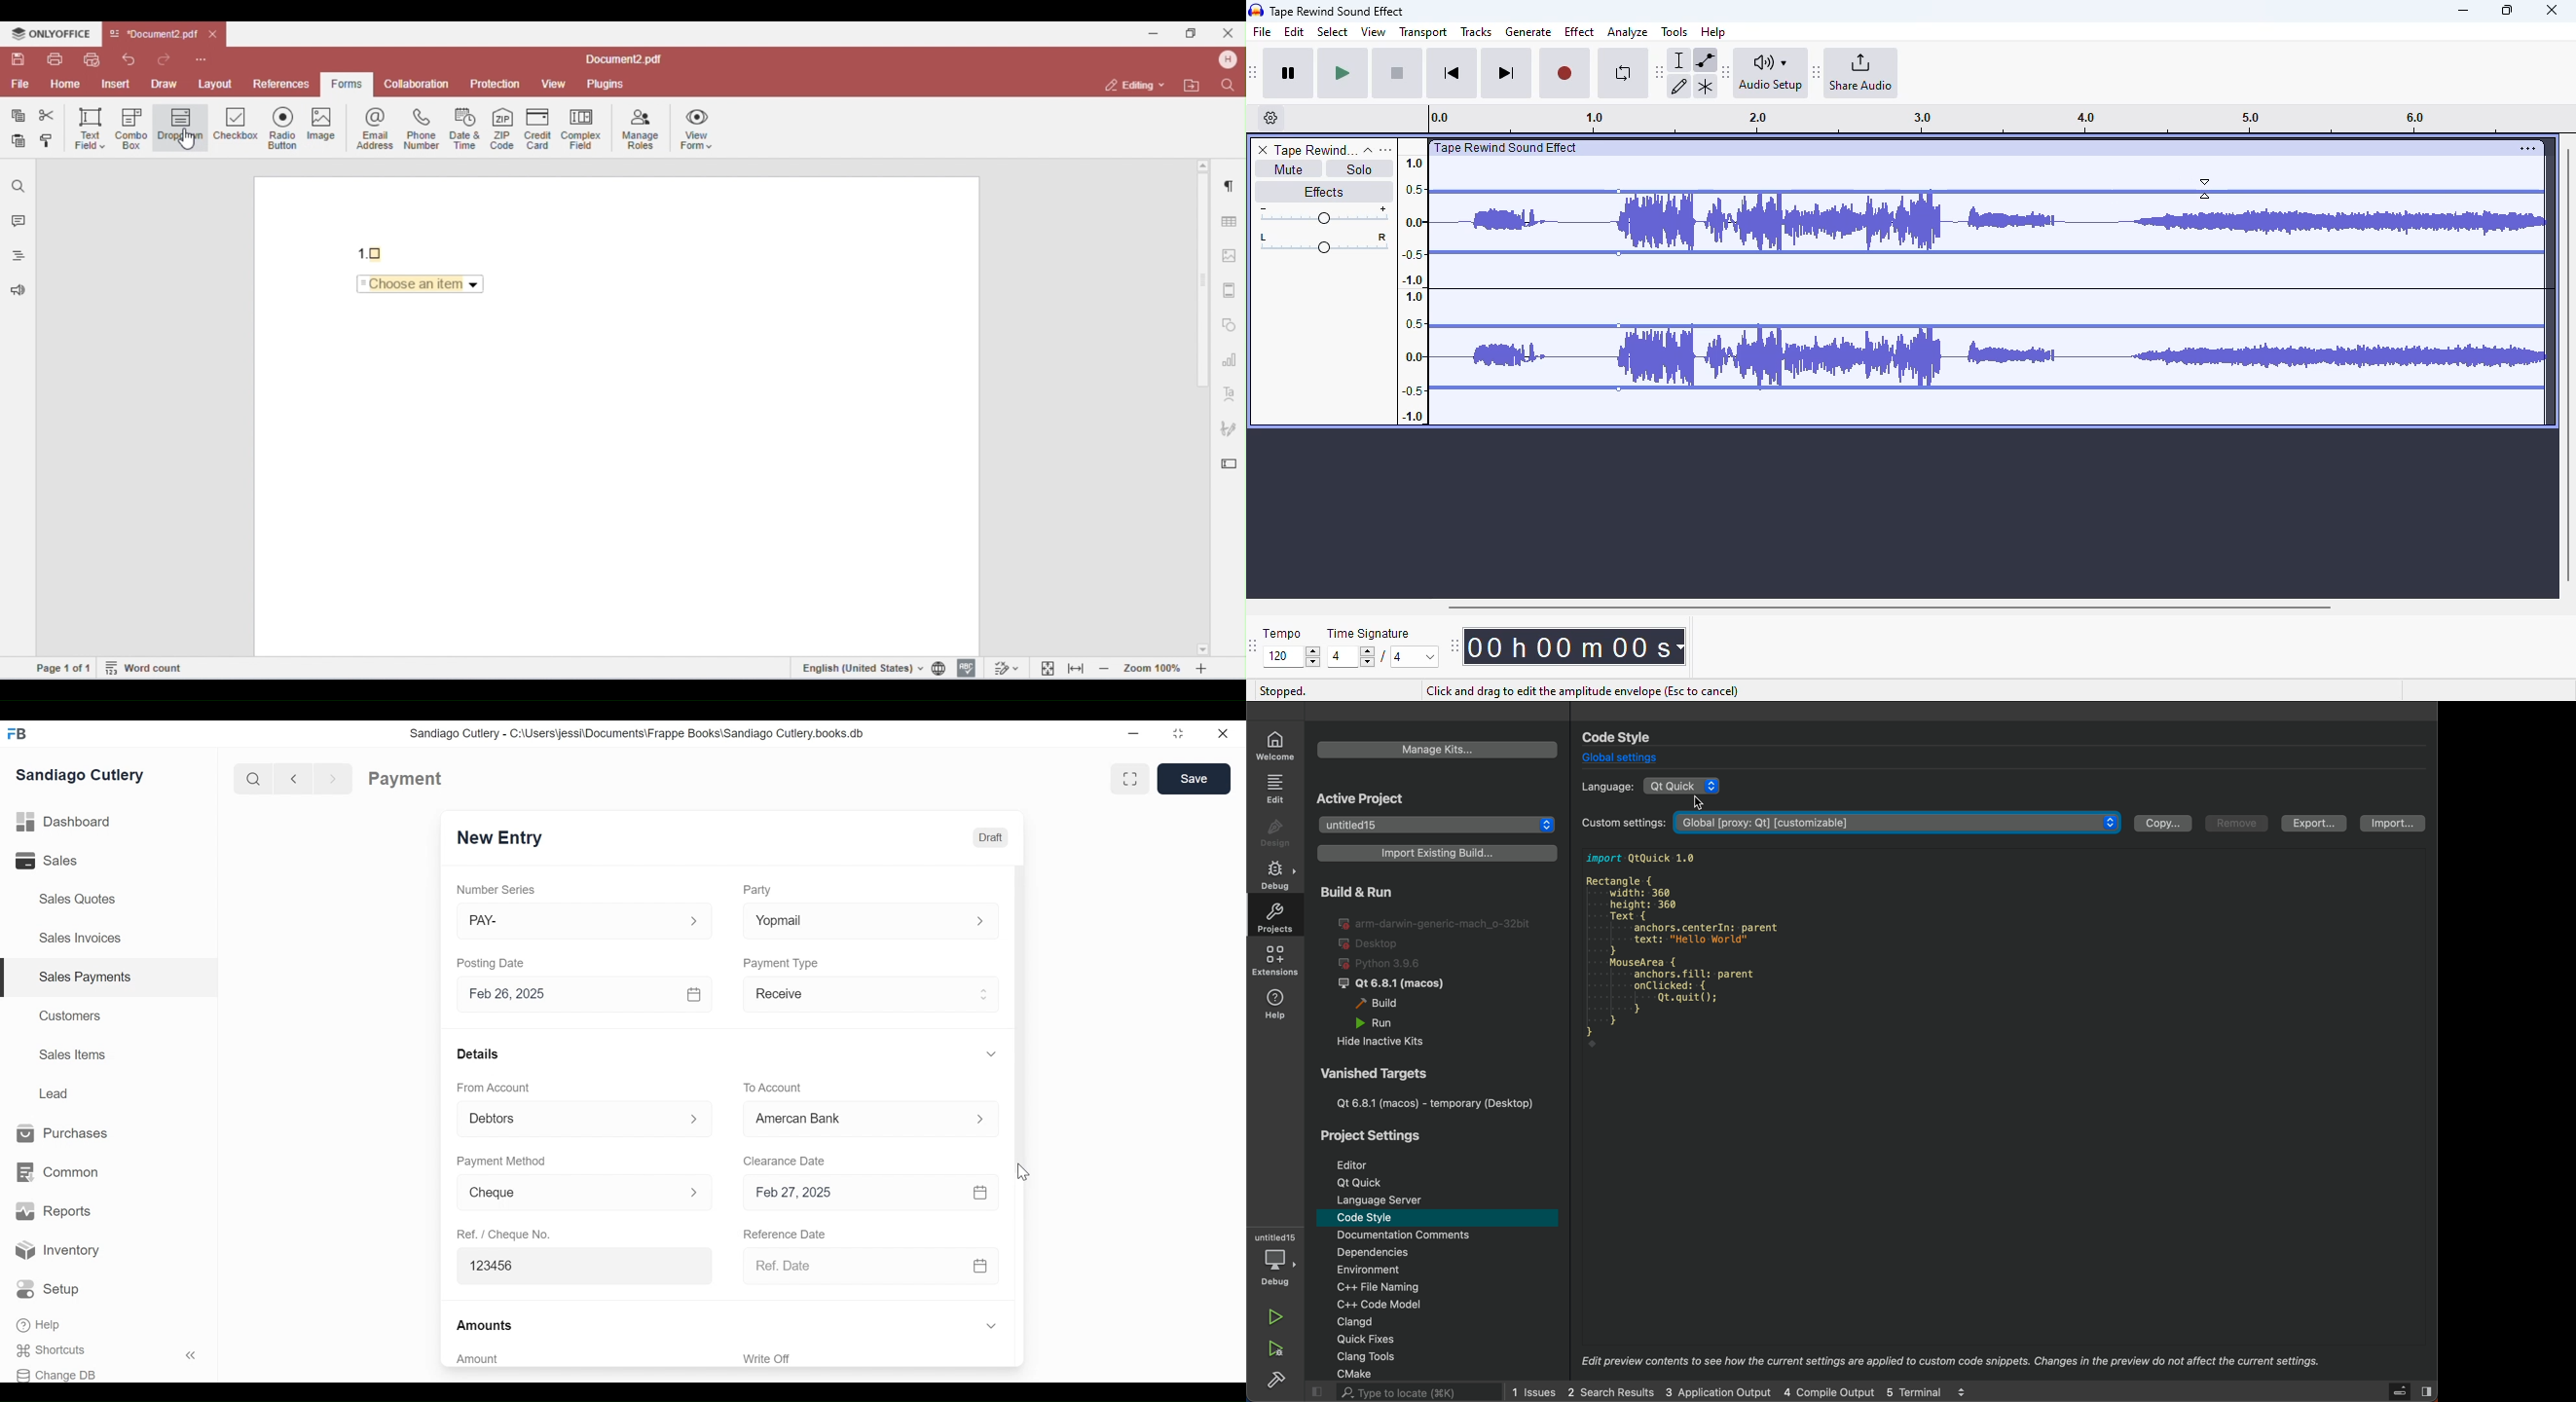 This screenshot has width=2576, height=1428. Describe the element at coordinates (58, 1251) in the screenshot. I see `Inventory` at that location.